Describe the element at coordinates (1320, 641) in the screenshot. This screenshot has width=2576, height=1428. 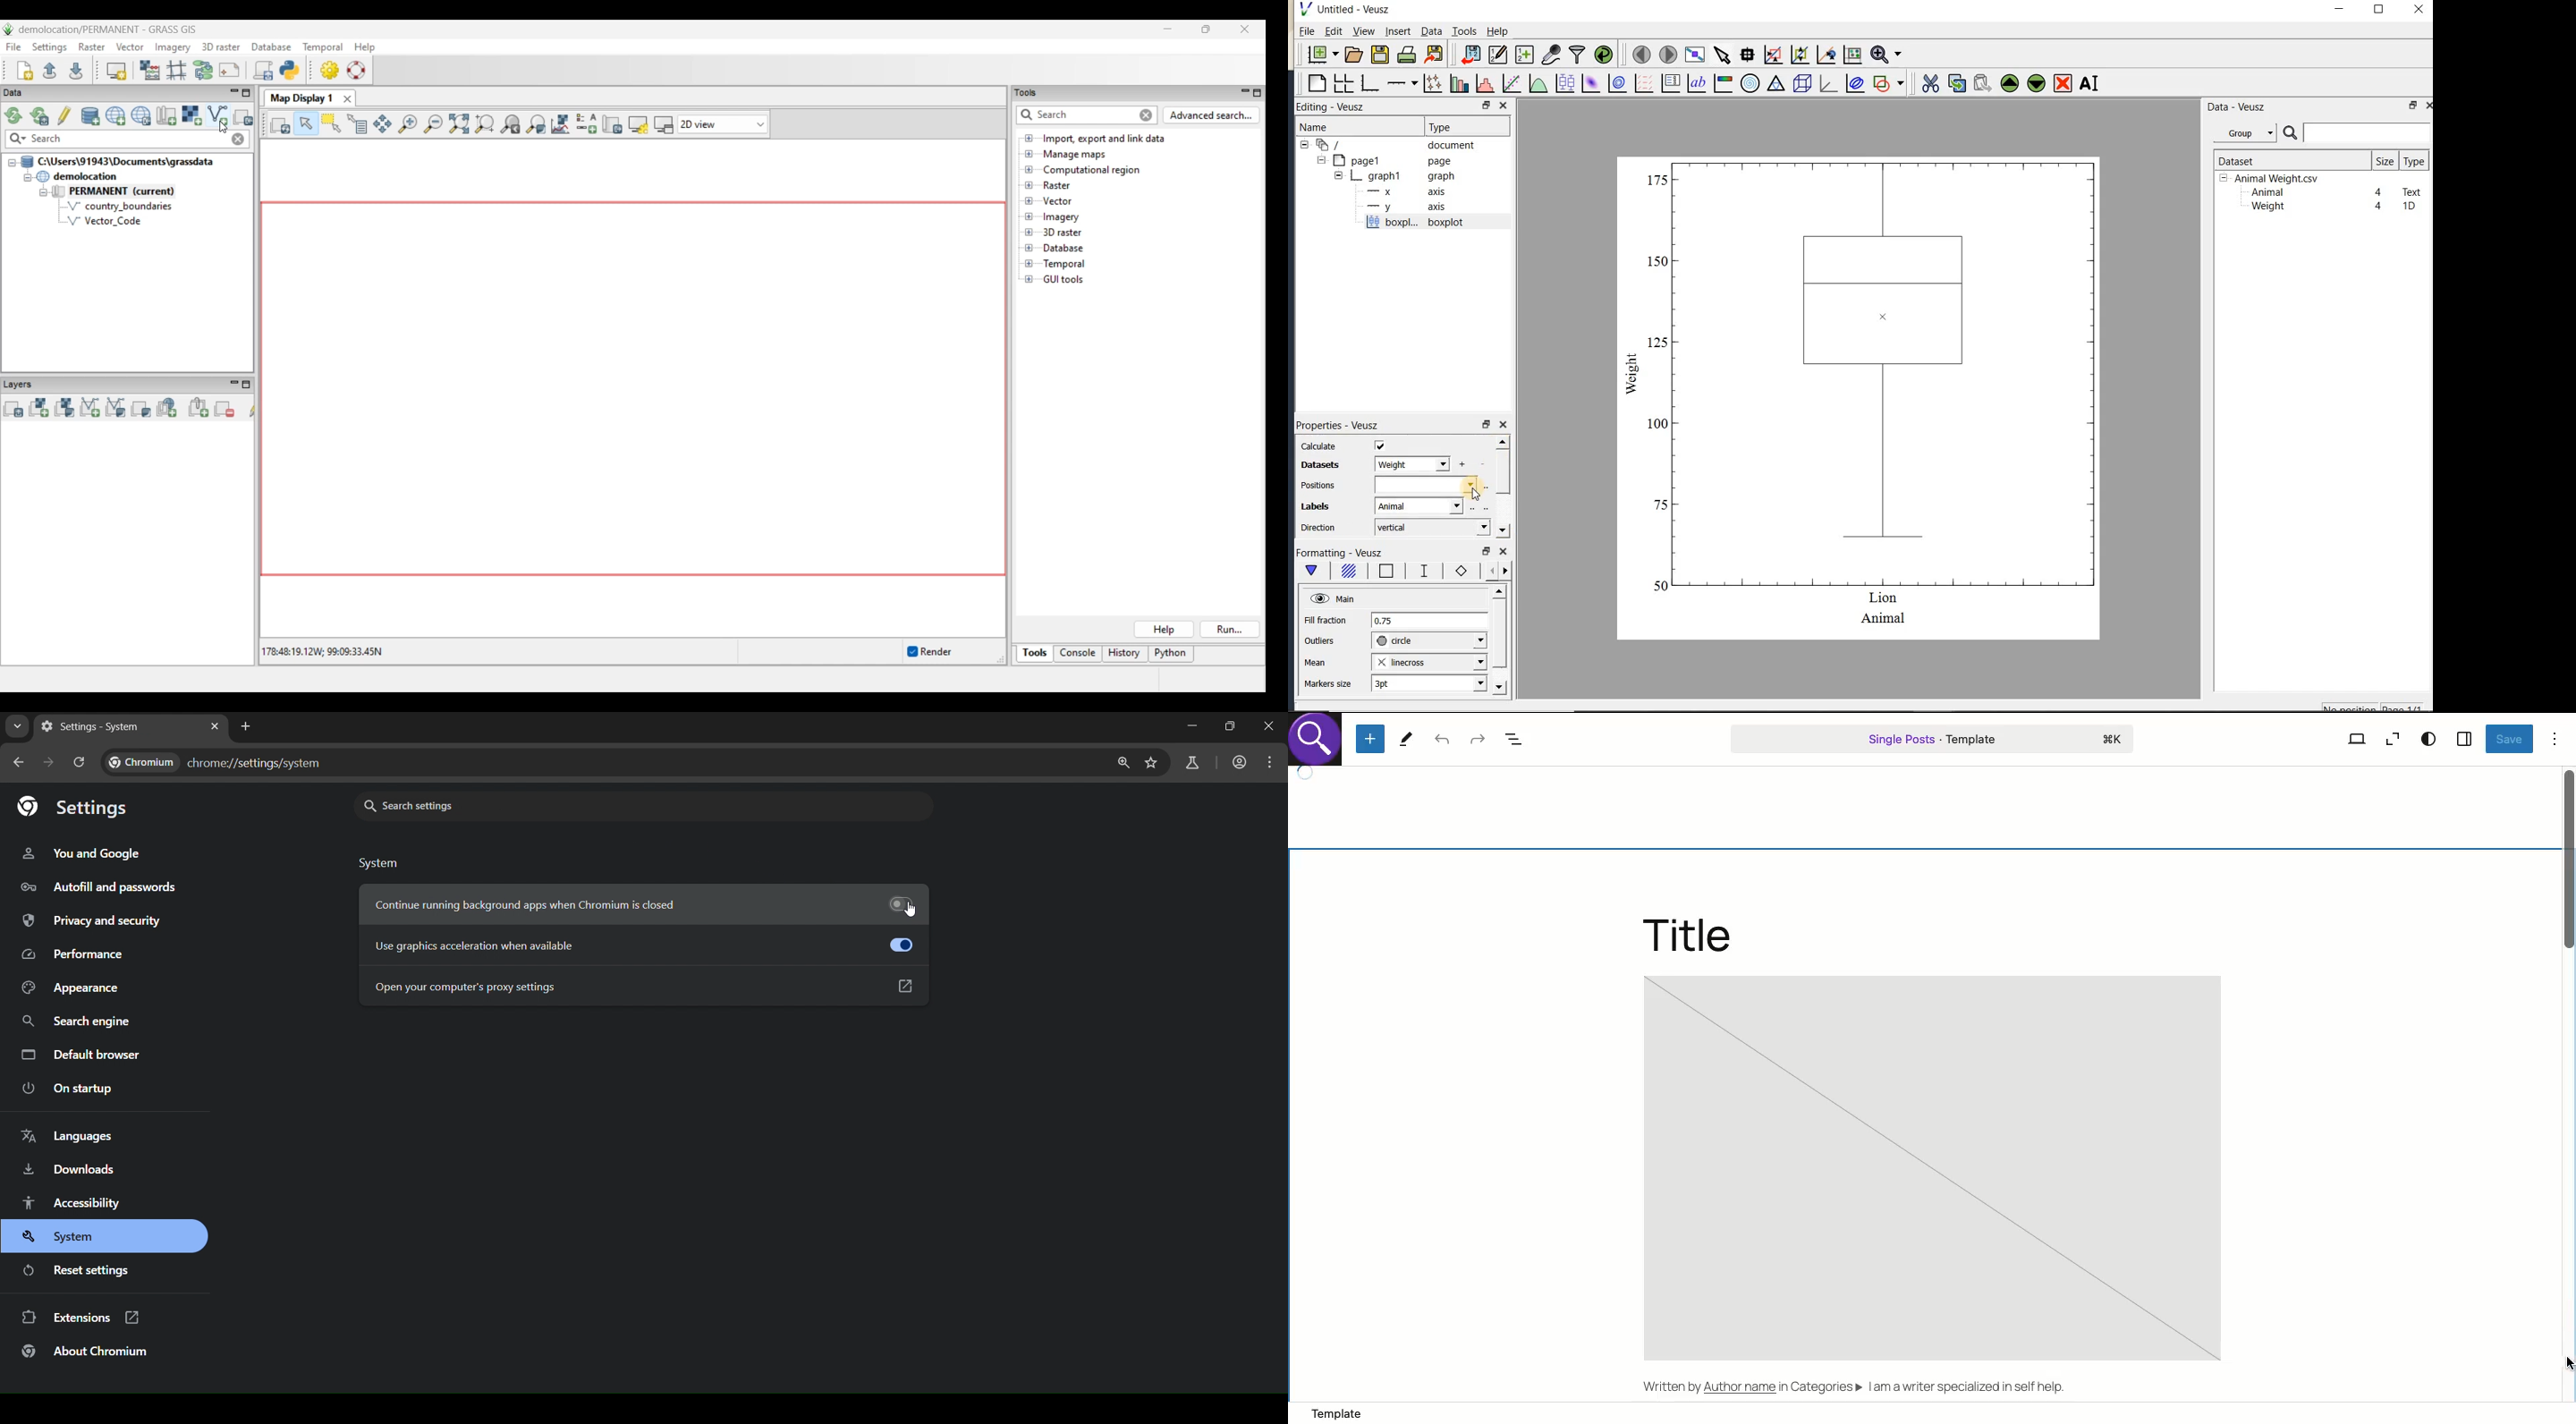
I see `outliers` at that location.